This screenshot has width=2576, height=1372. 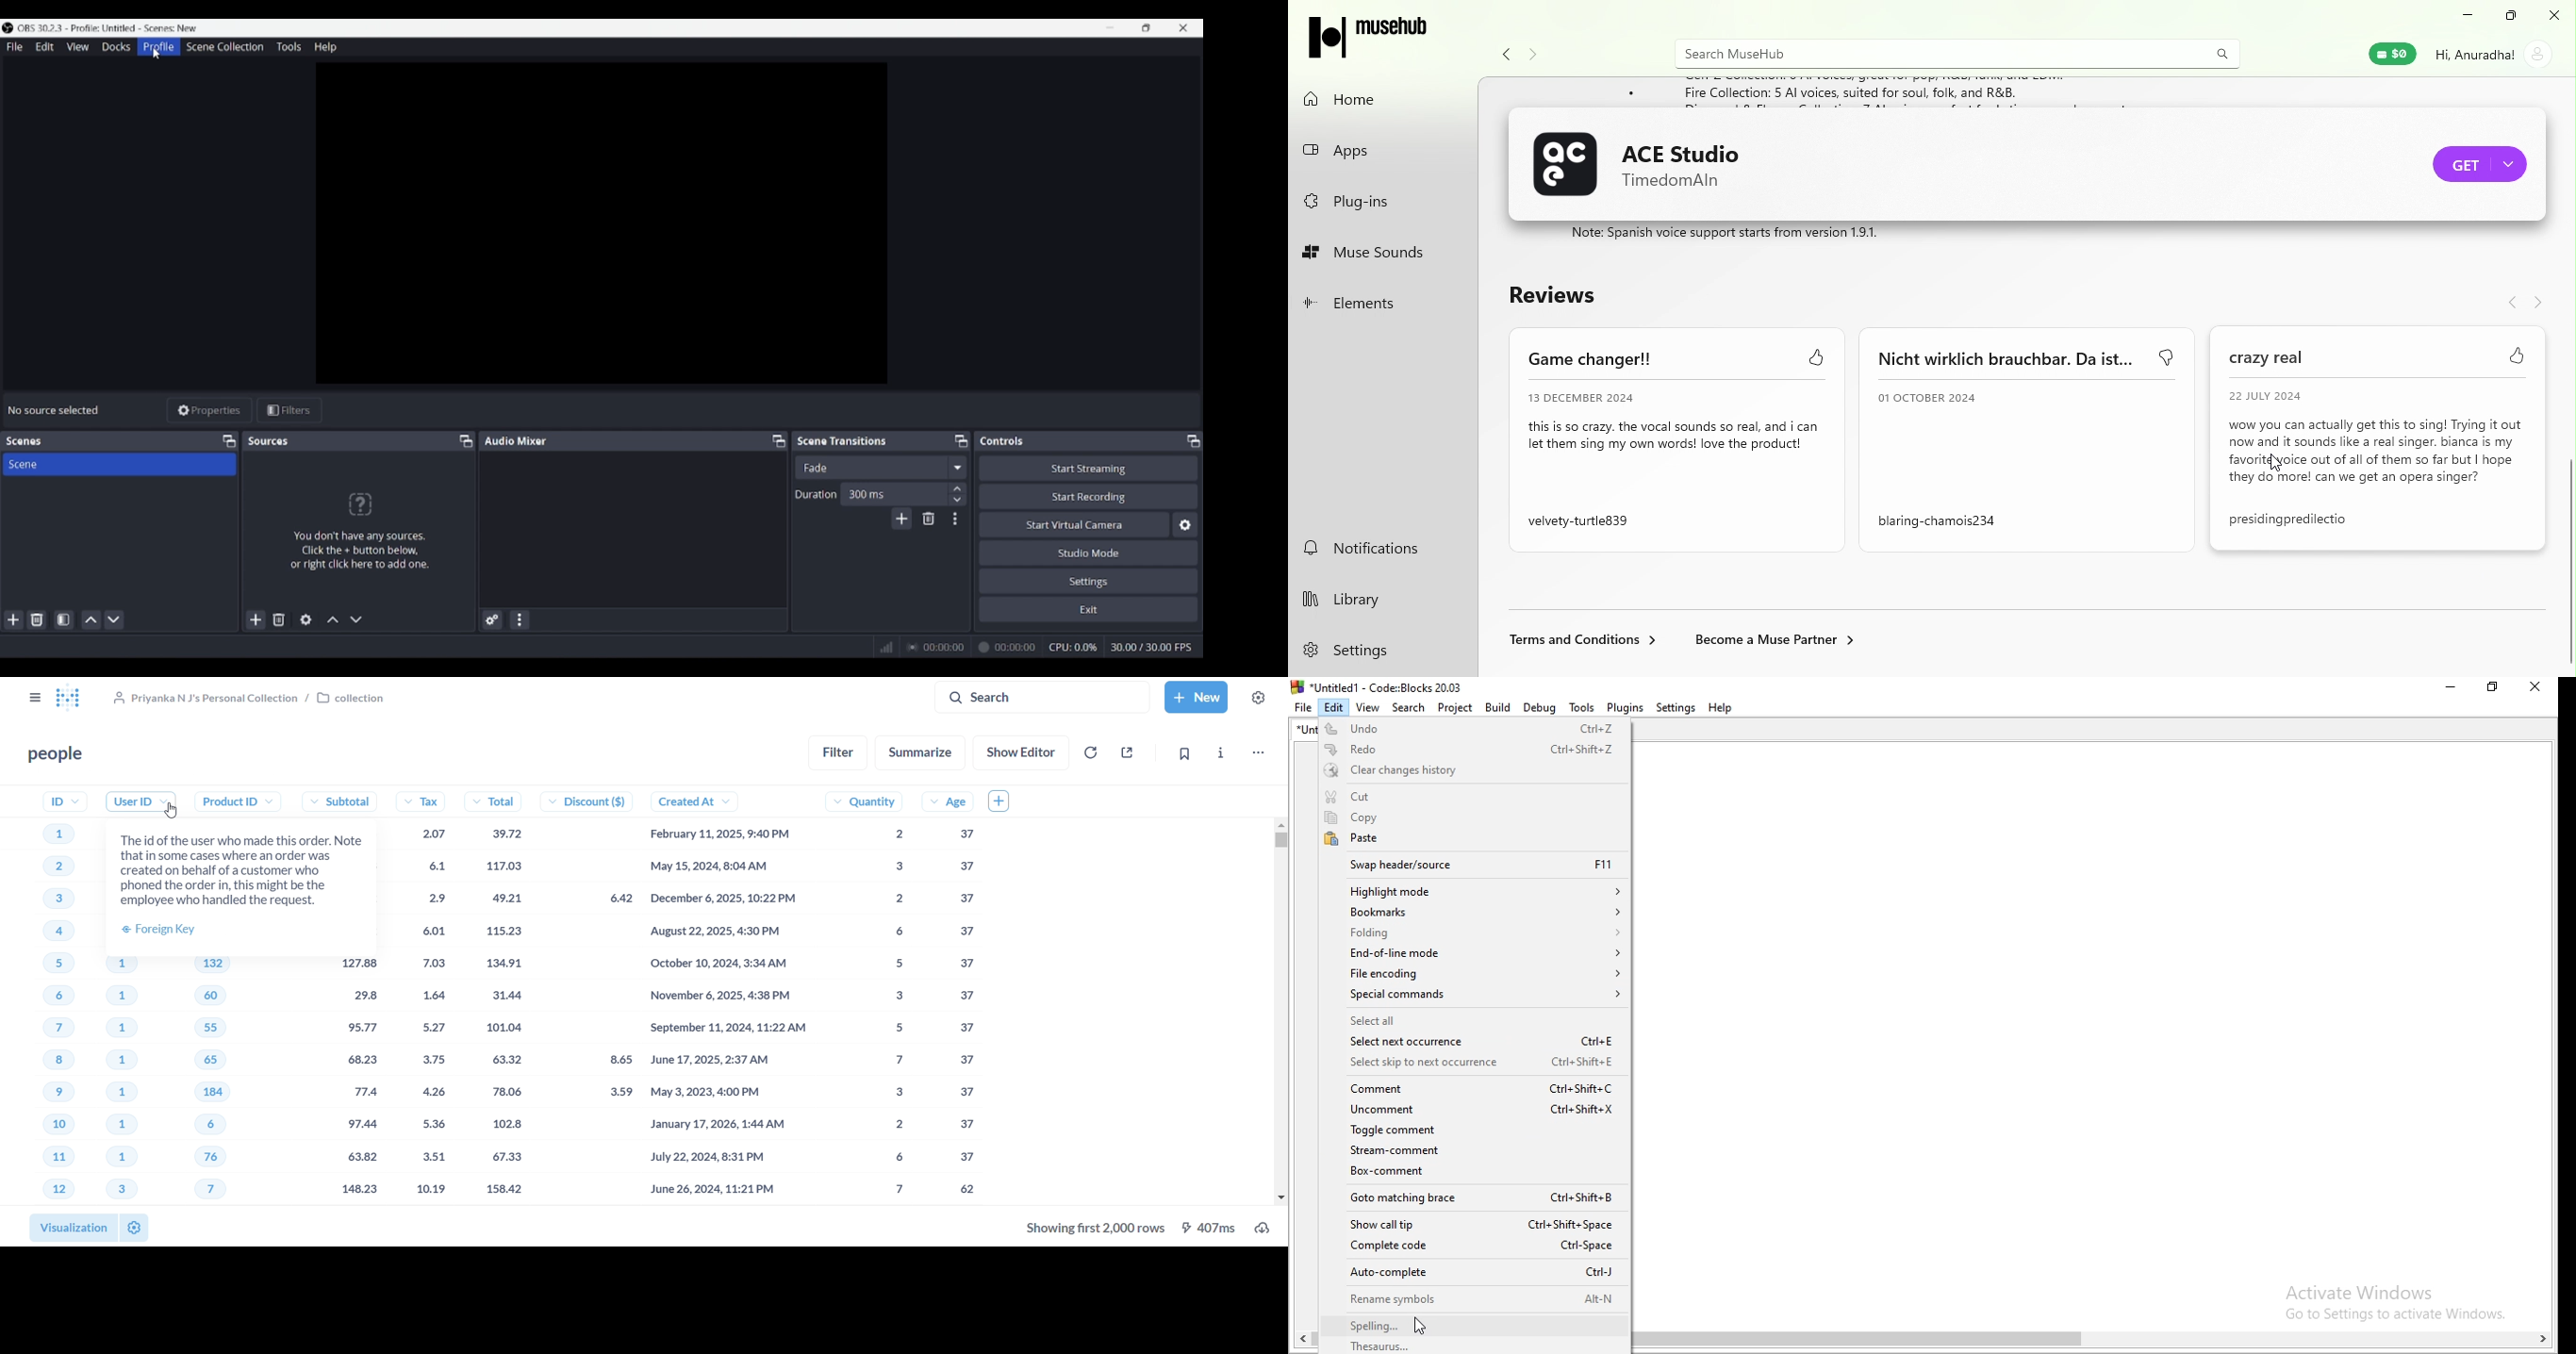 What do you see at coordinates (359, 530) in the screenshot?
I see `Panel logo and text` at bounding box center [359, 530].